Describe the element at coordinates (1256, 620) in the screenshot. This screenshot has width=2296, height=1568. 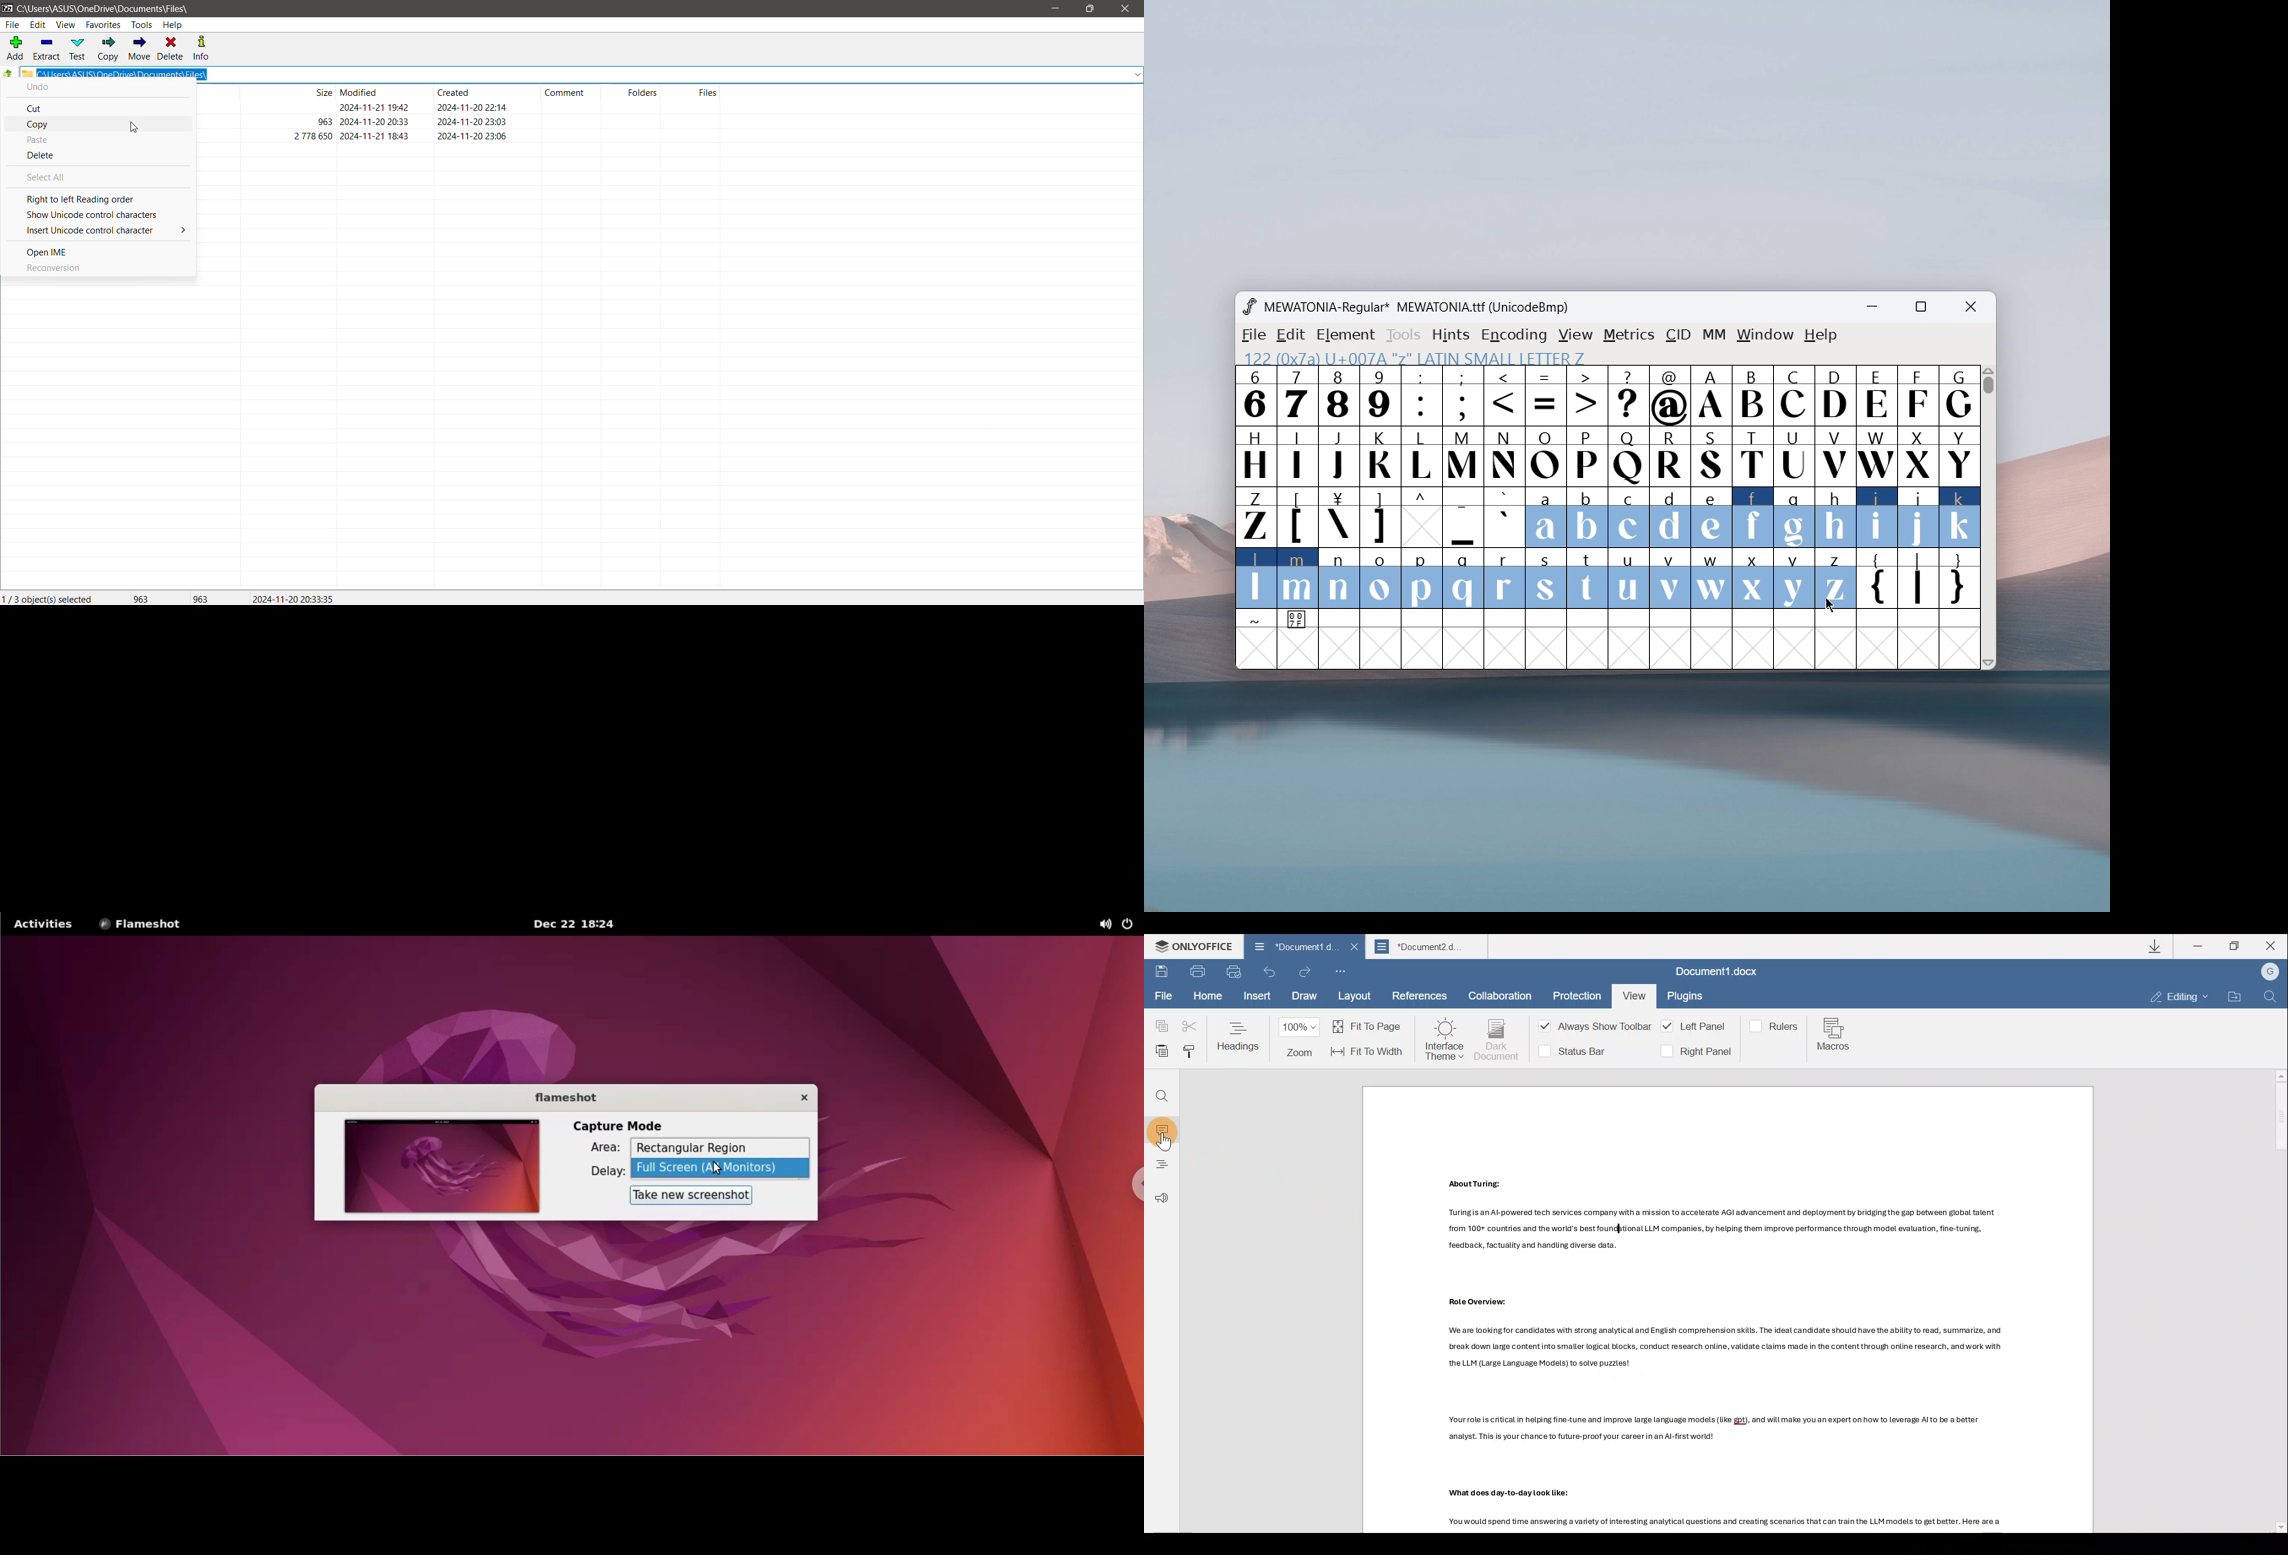
I see `~` at that location.